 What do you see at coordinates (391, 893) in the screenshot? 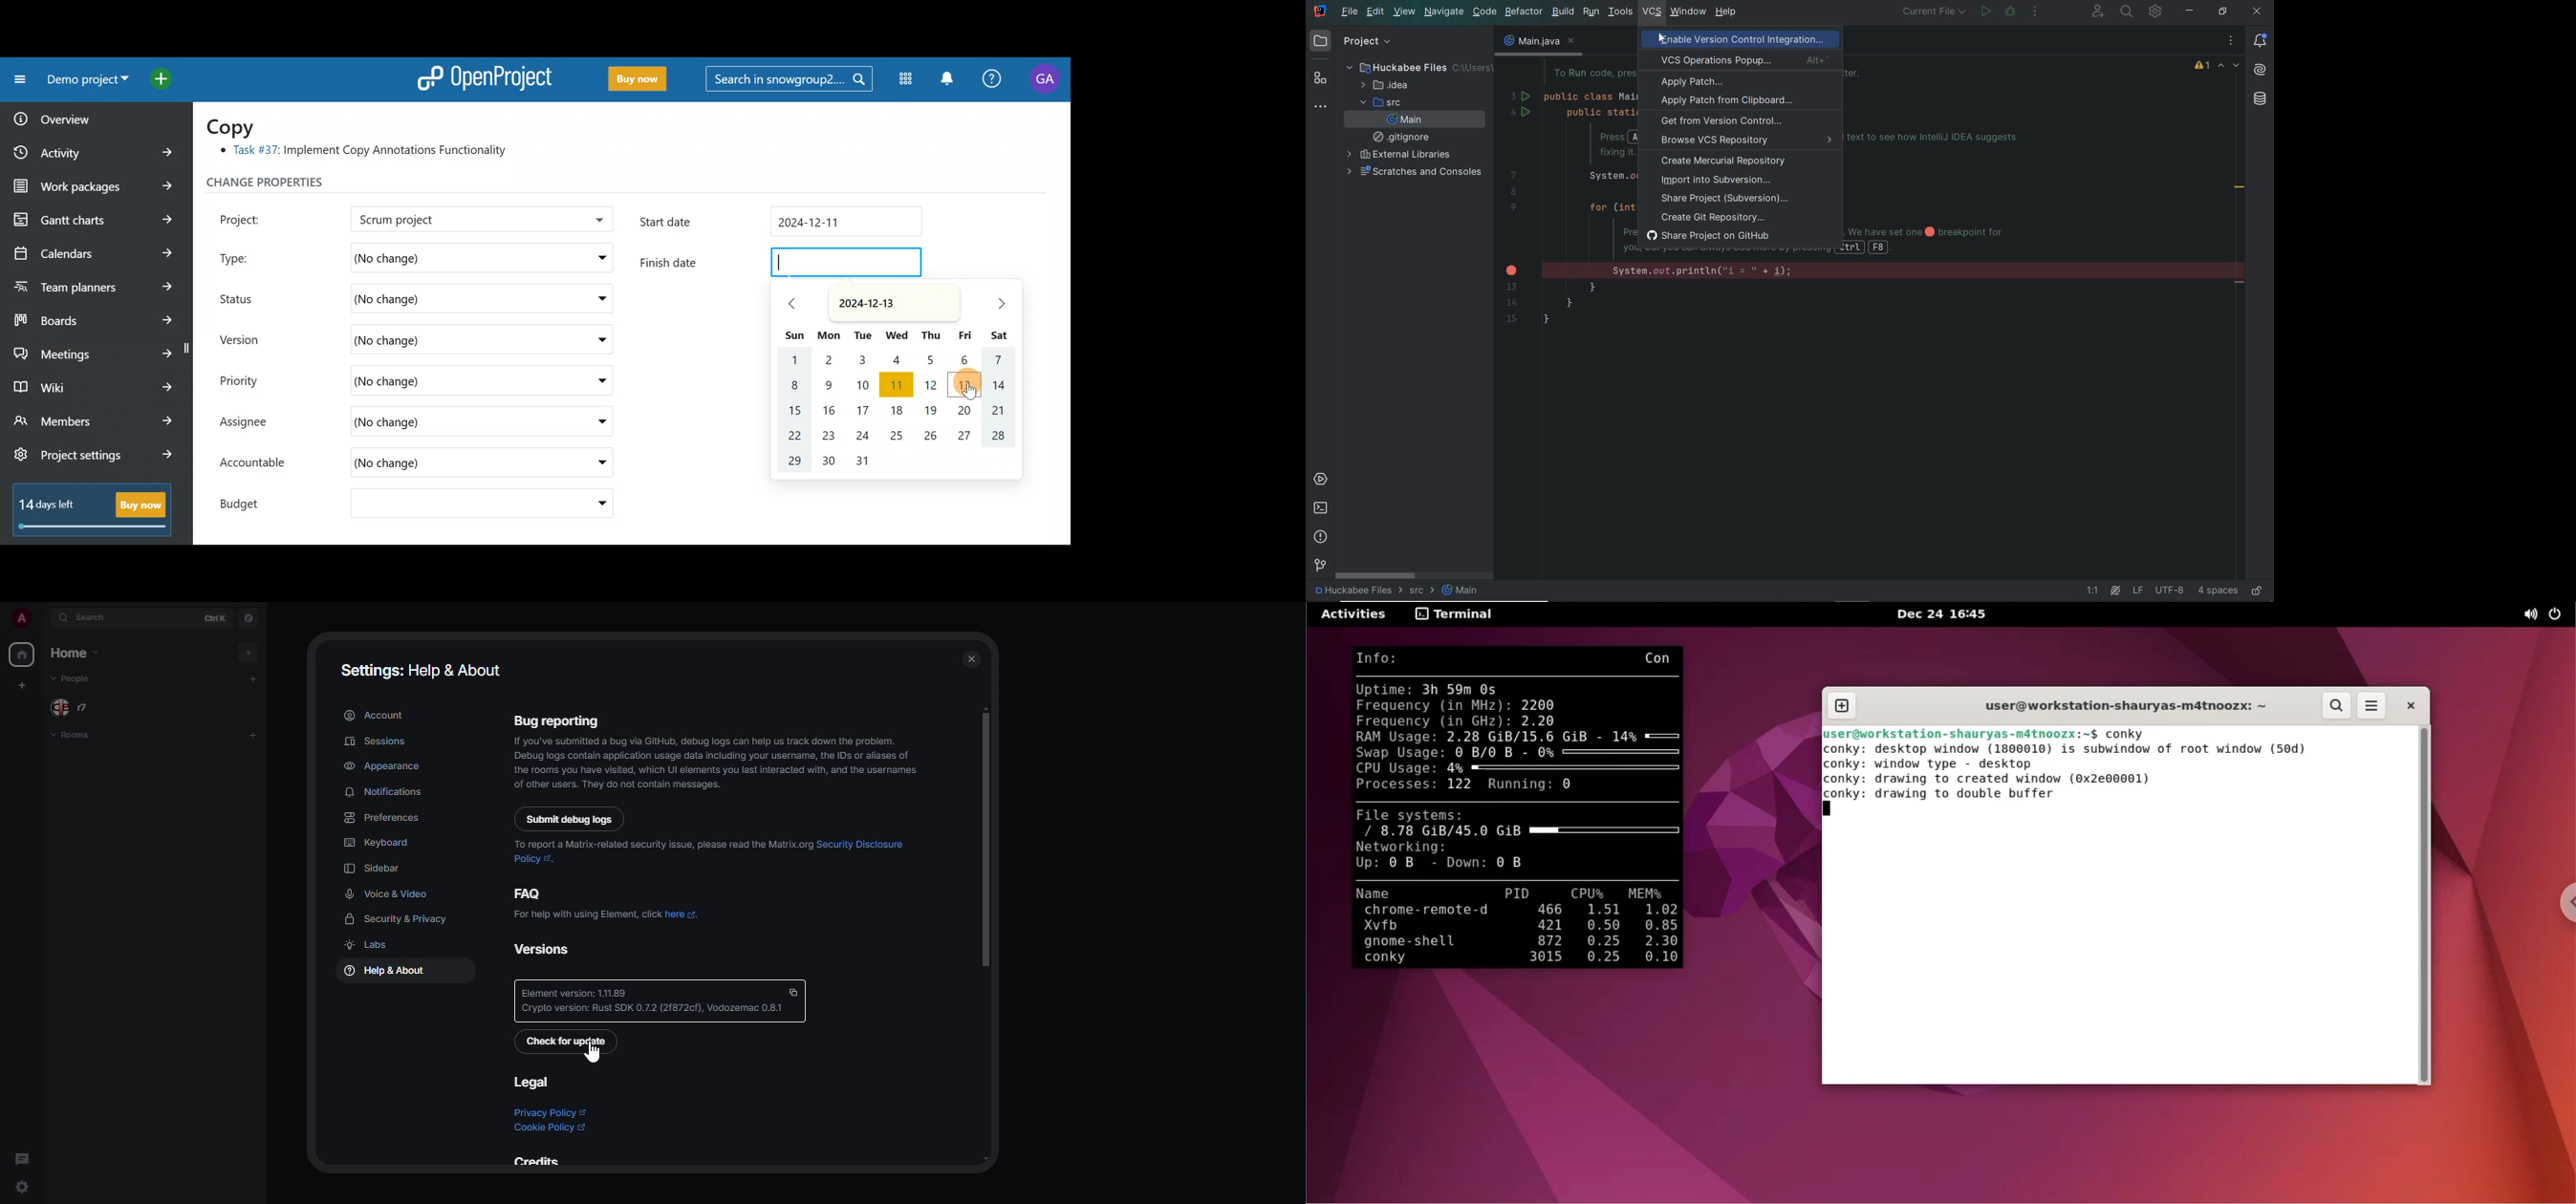
I see `voice & video` at bounding box center [391, 893].